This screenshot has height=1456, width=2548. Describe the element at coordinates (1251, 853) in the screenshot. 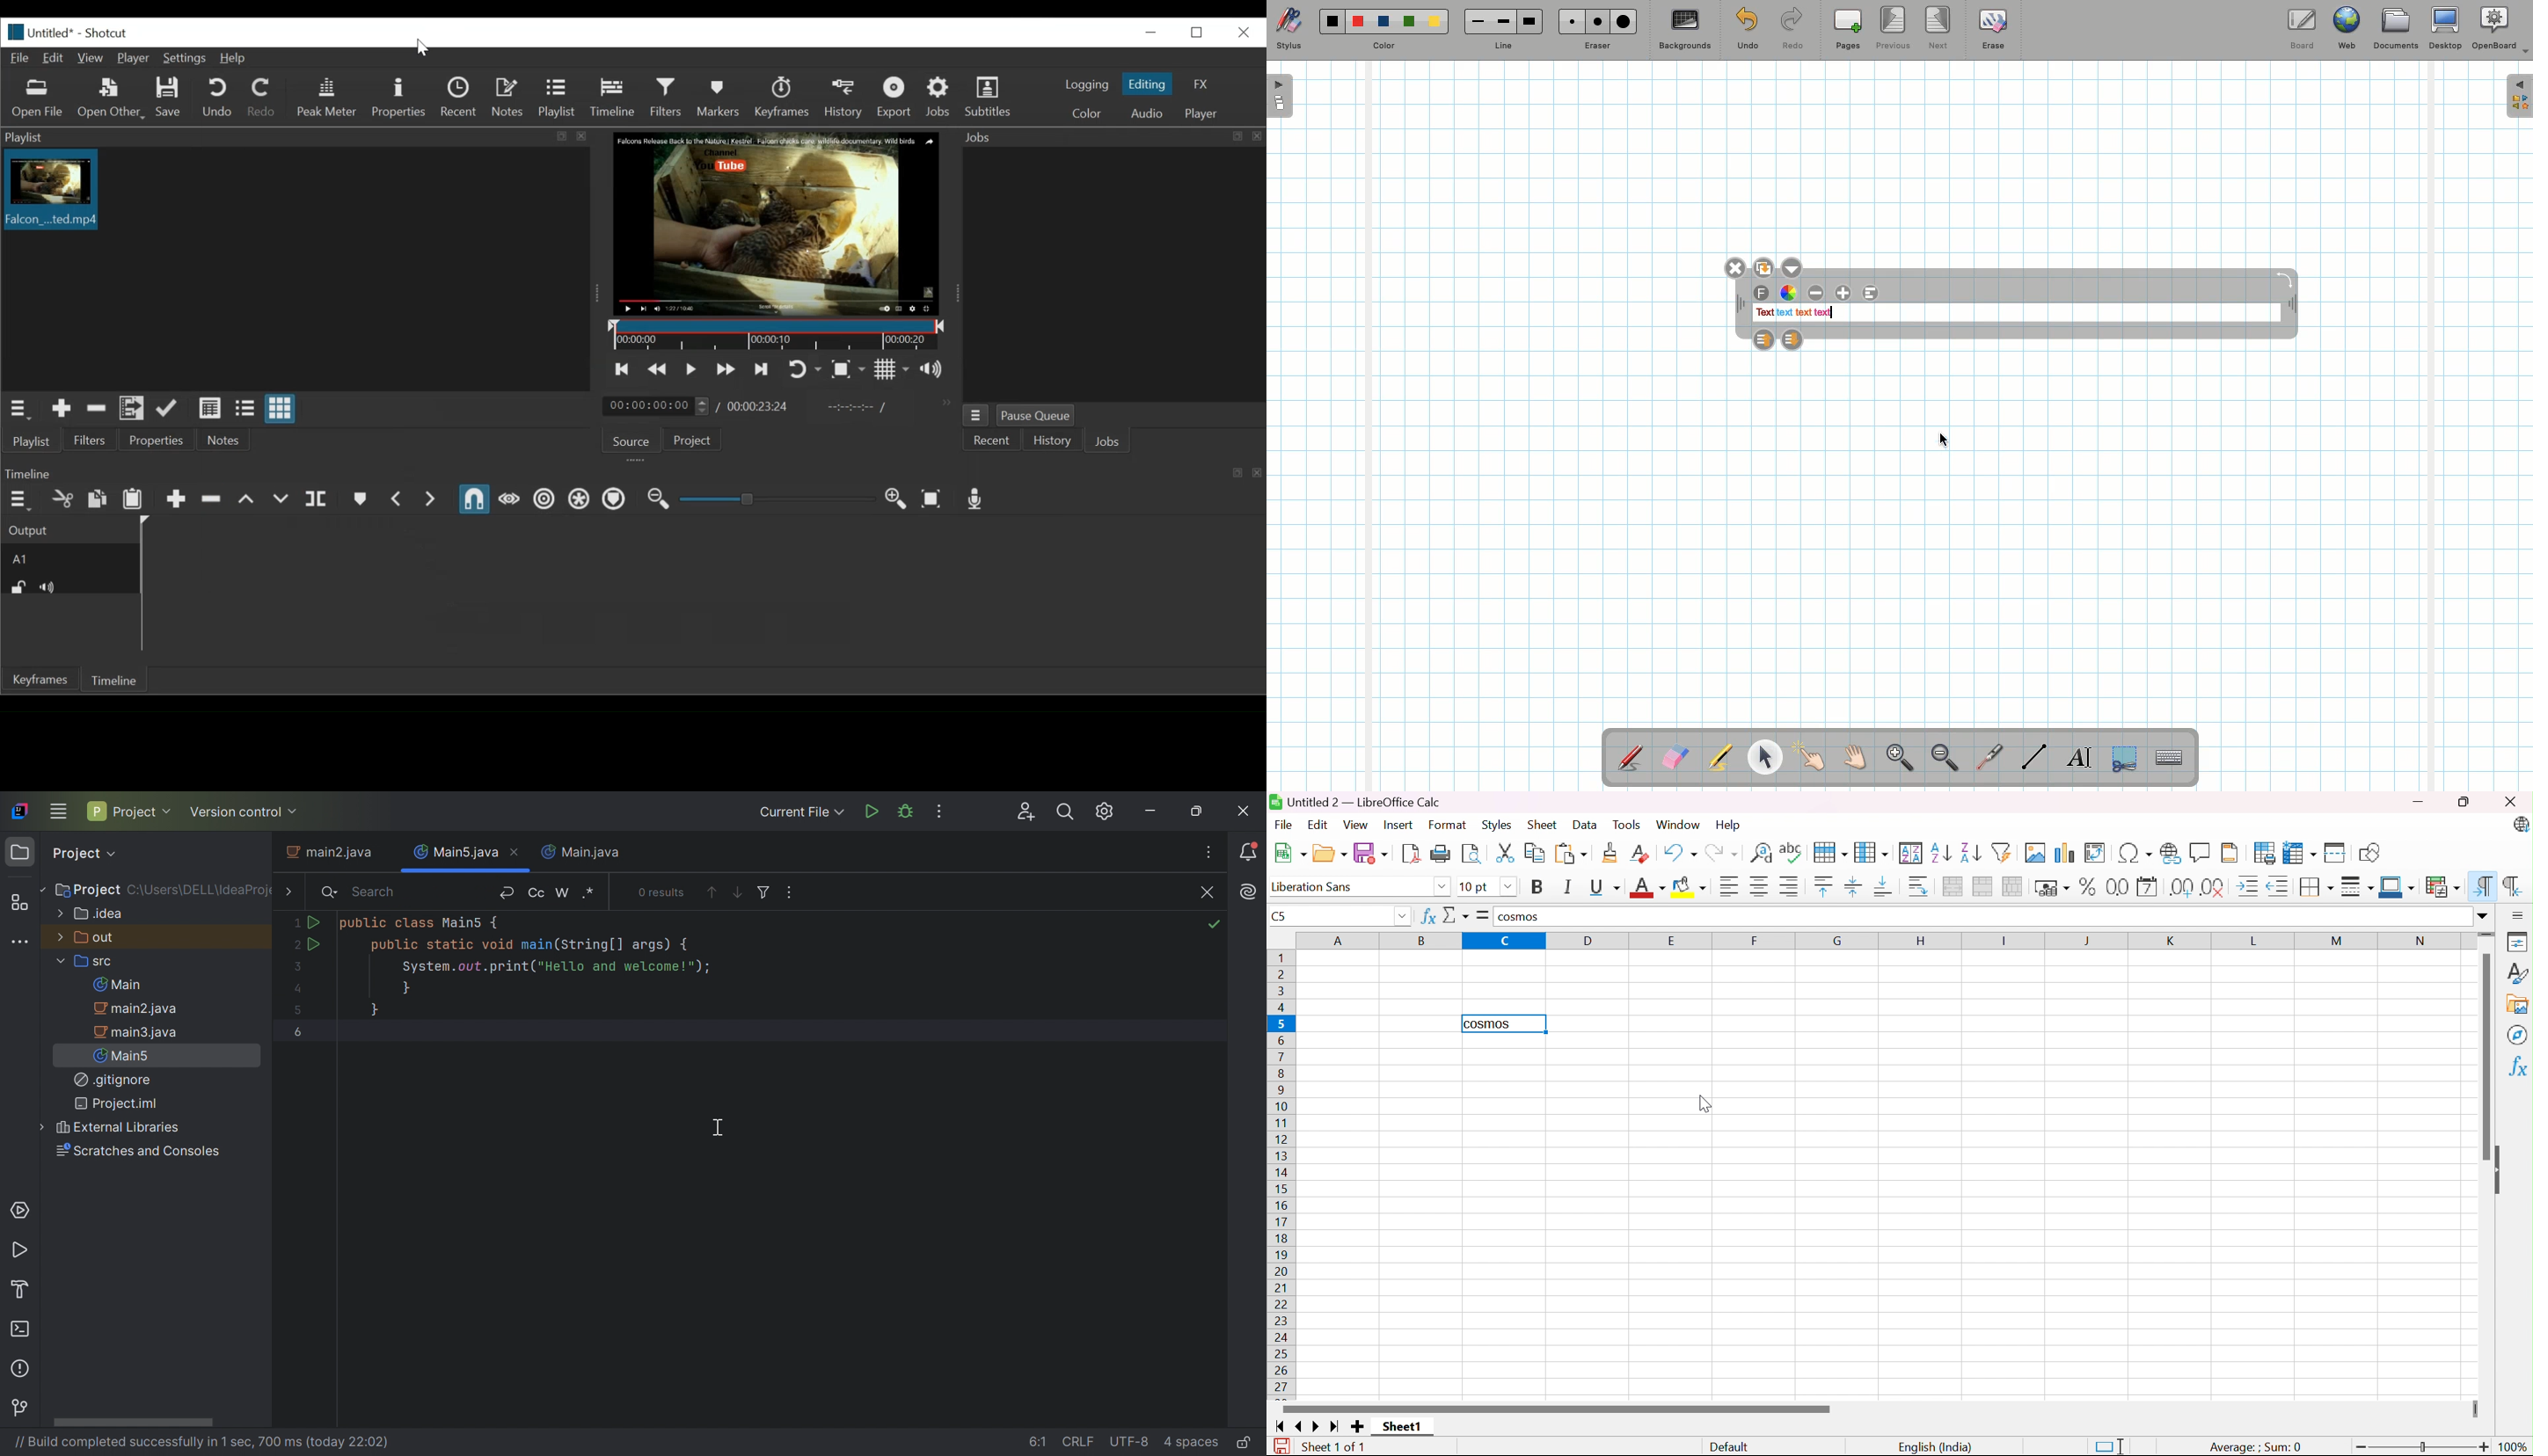

I see `Notifications` at that location.